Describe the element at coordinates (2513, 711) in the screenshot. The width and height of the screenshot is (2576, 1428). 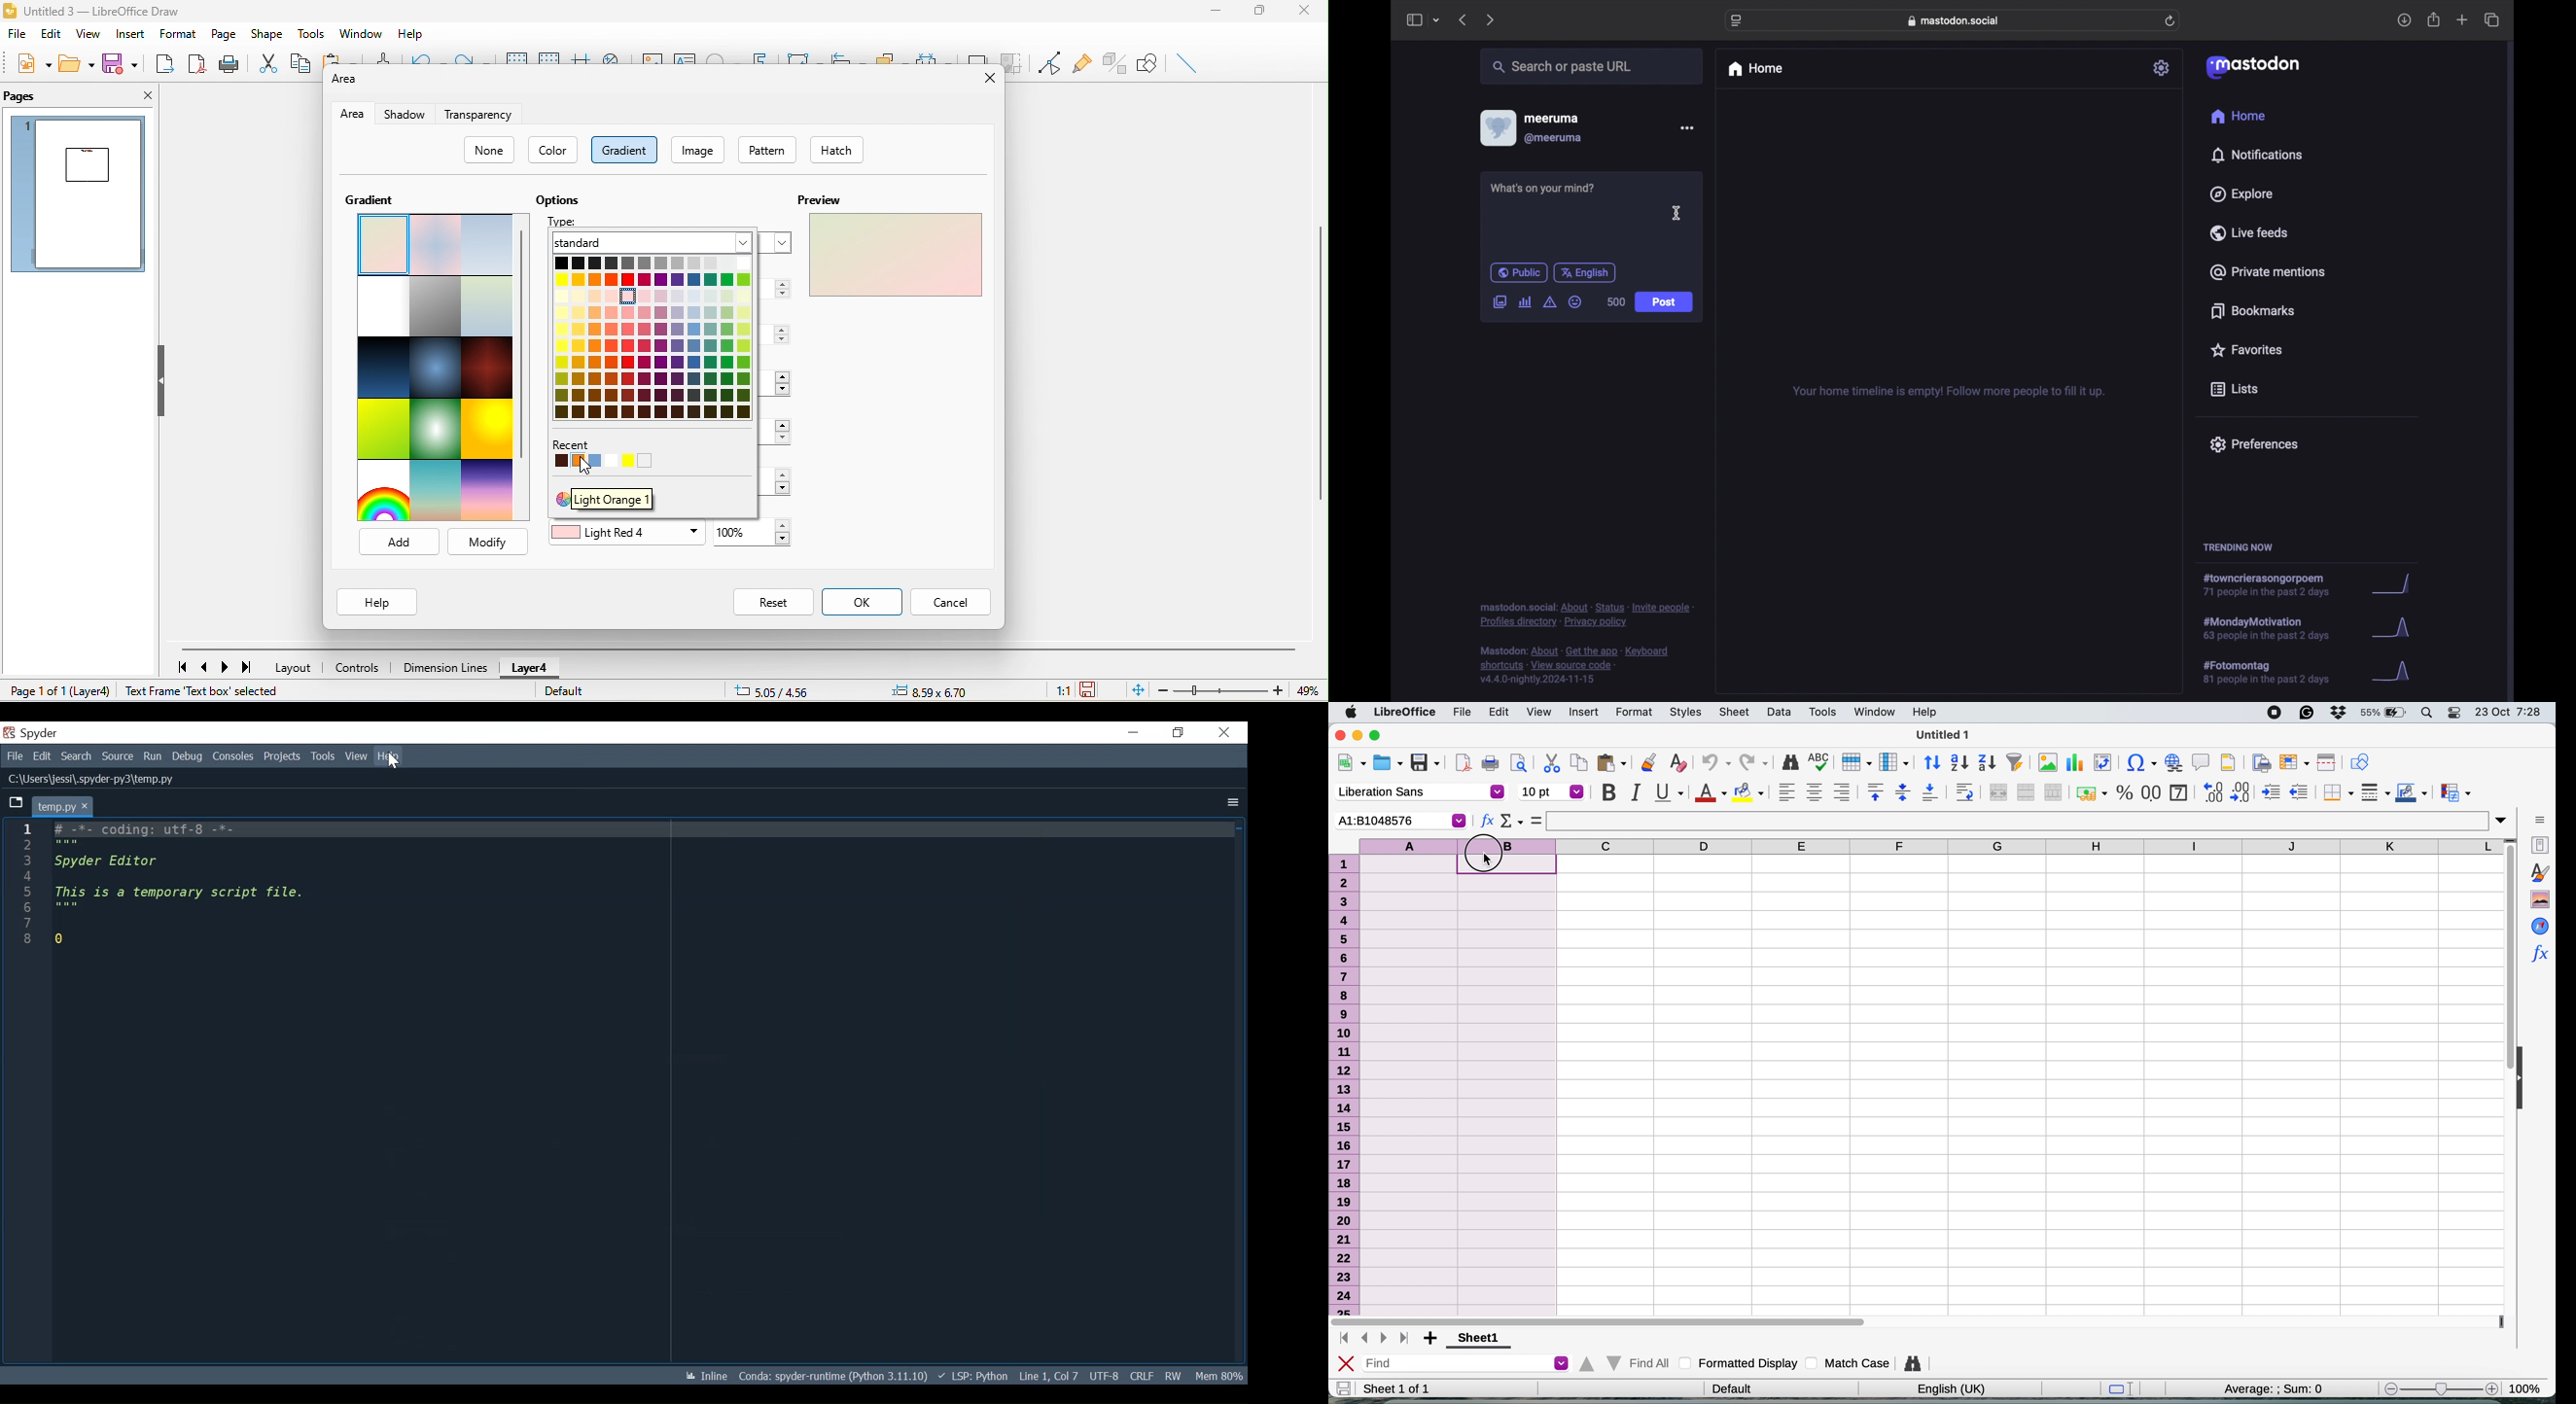
I see `date and time` at that location.